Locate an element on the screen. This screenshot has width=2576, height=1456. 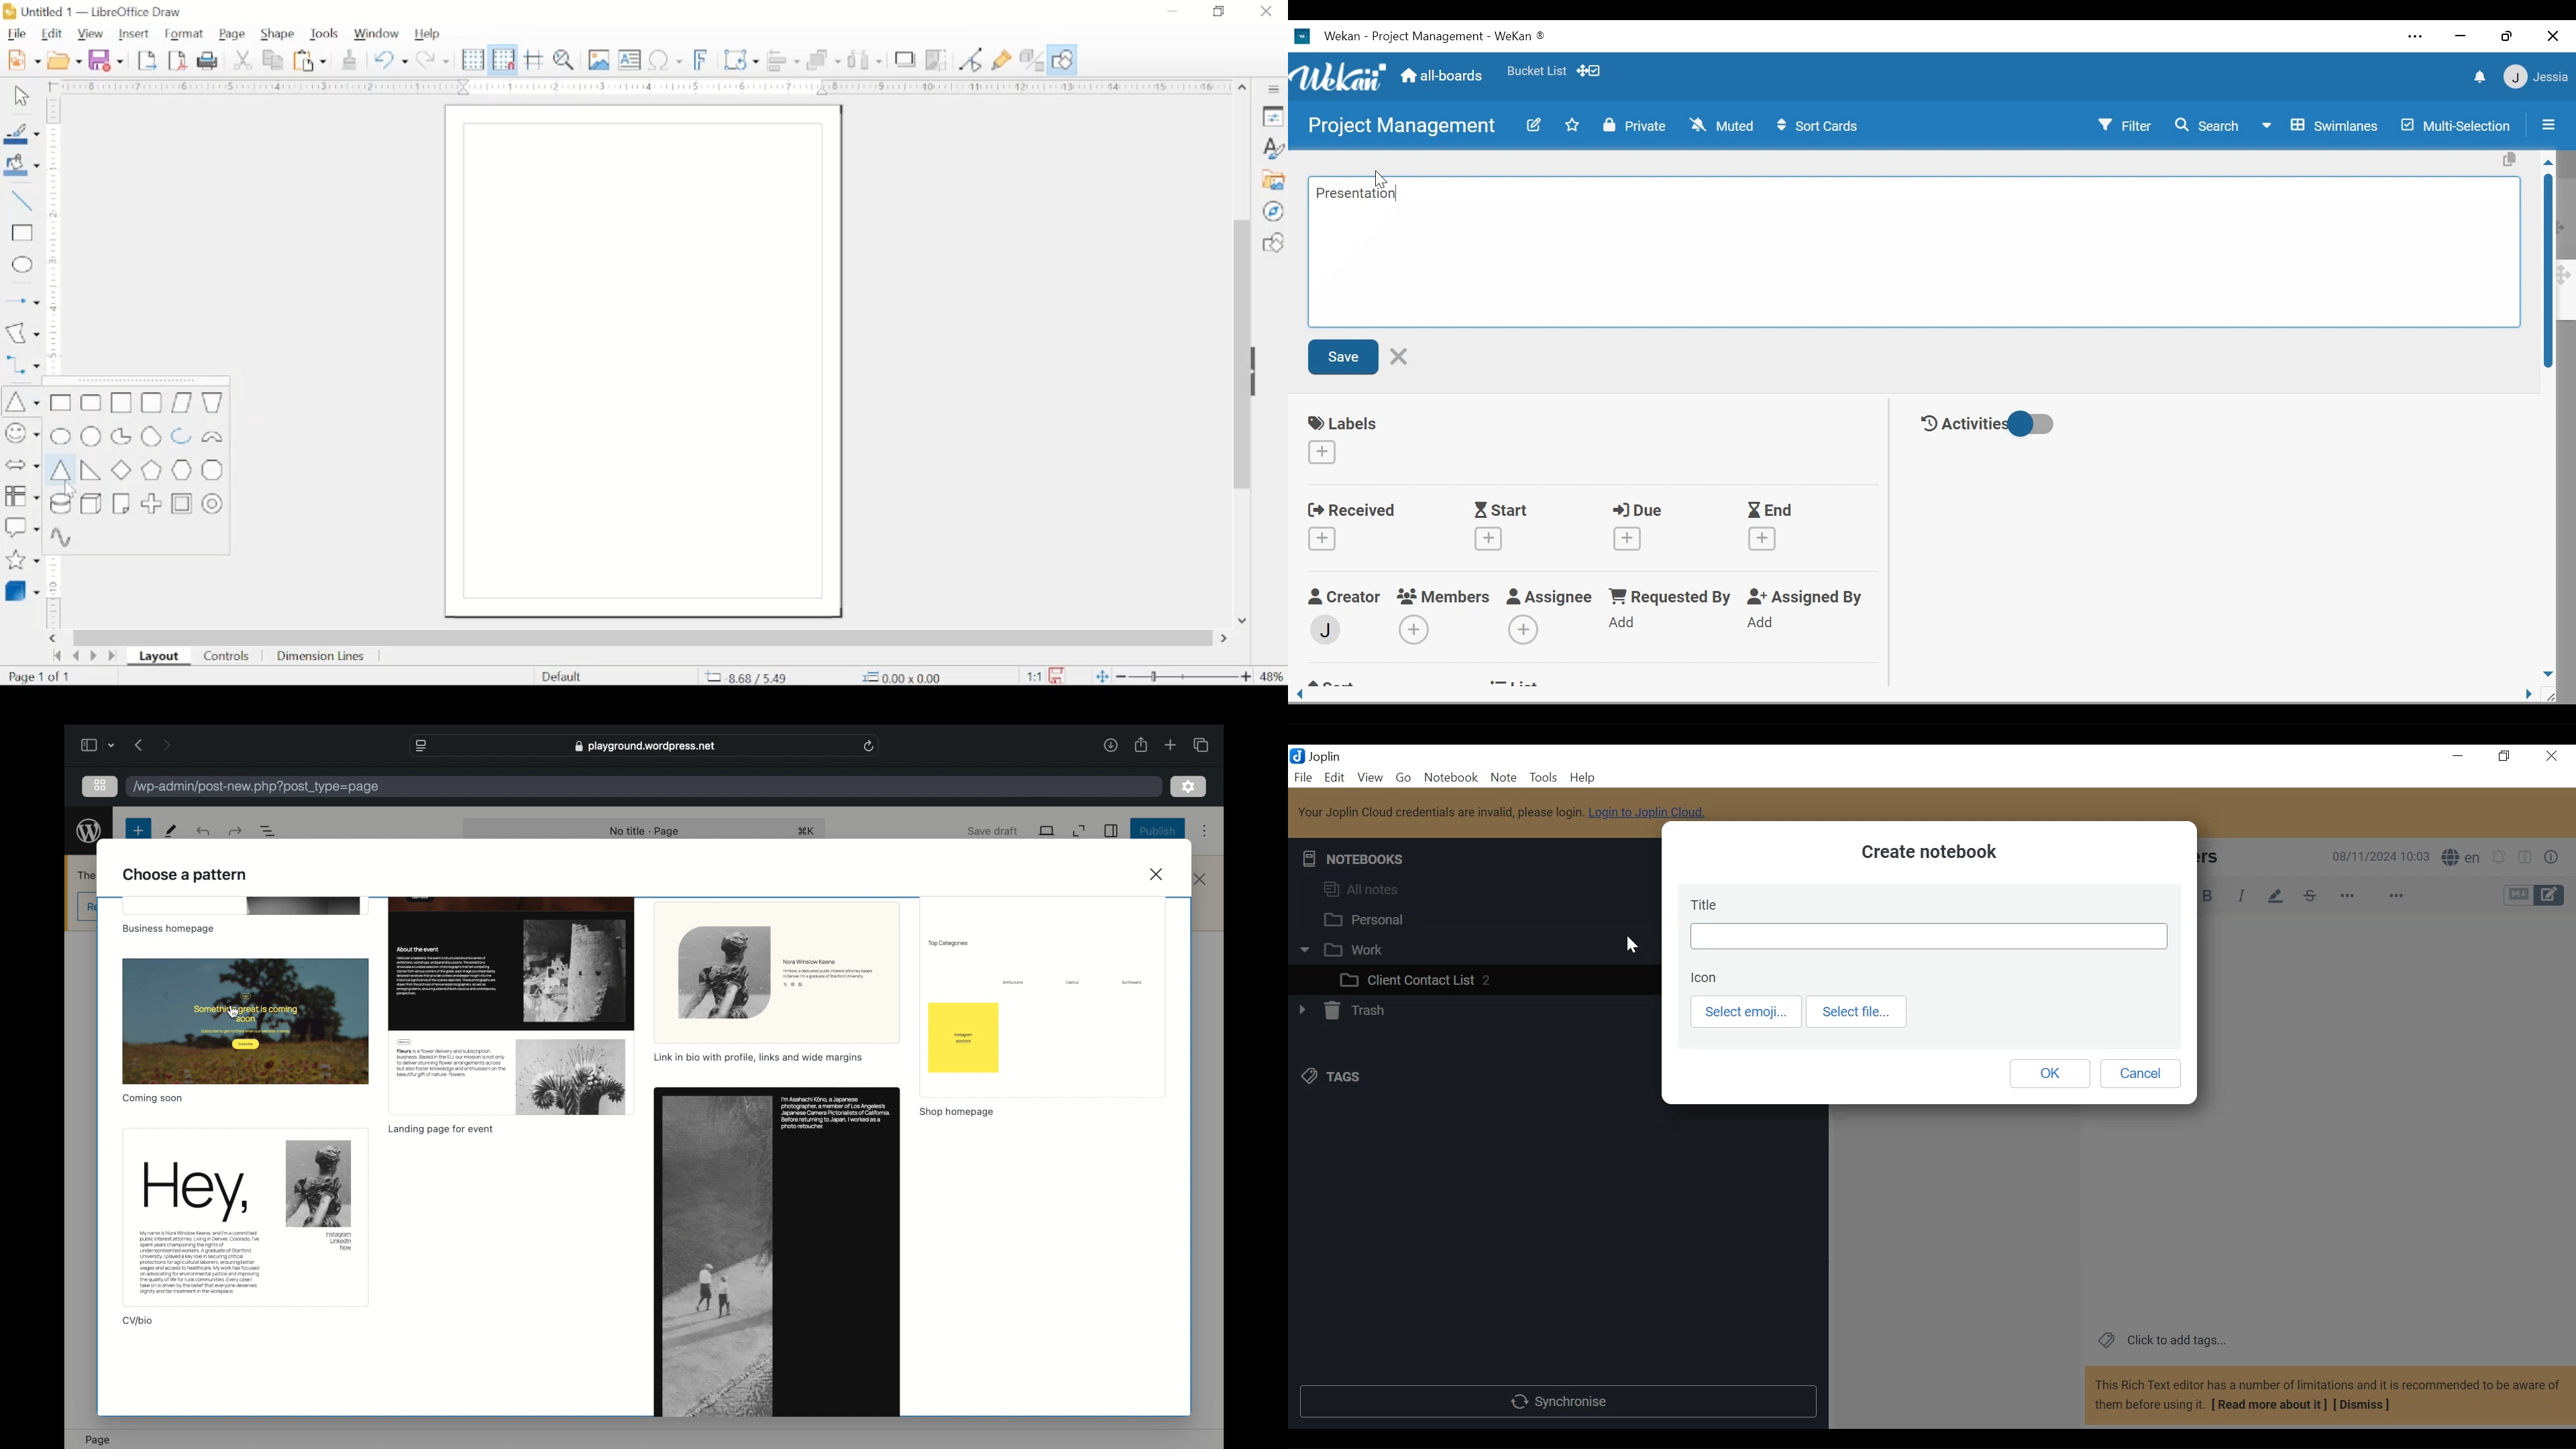
Click to add tags is located at coordinates (2164, 1341).